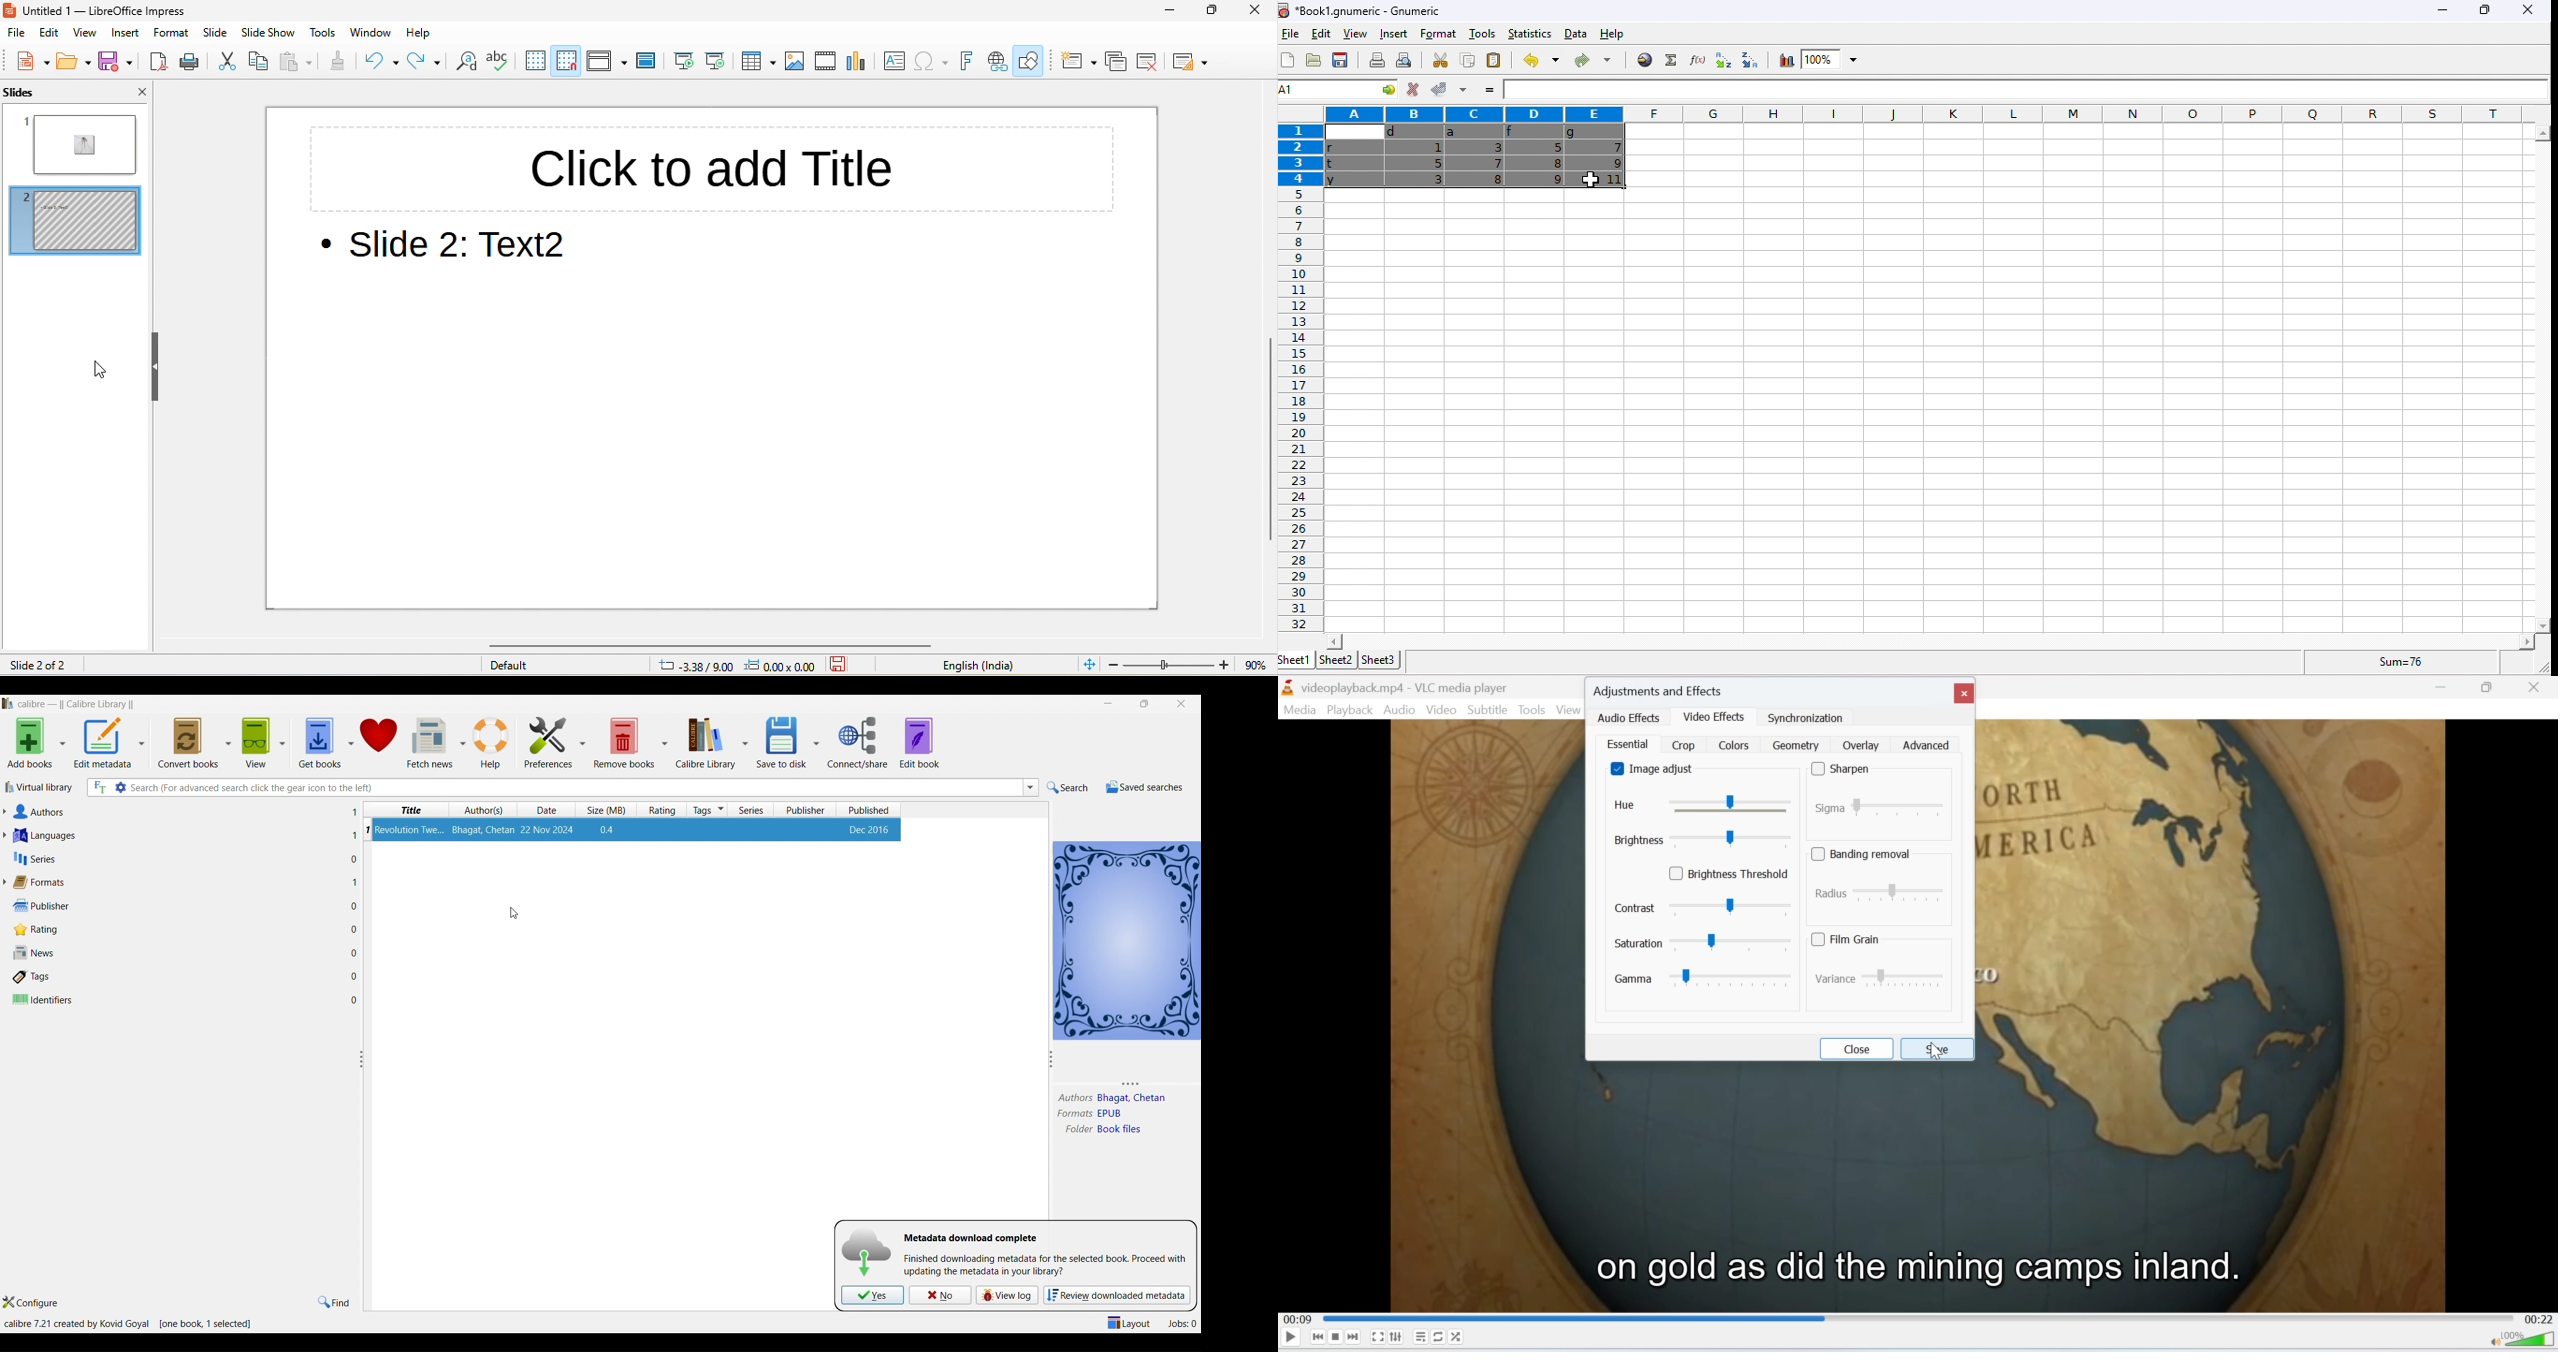  I want to click on minimize, so click(1159, 10).